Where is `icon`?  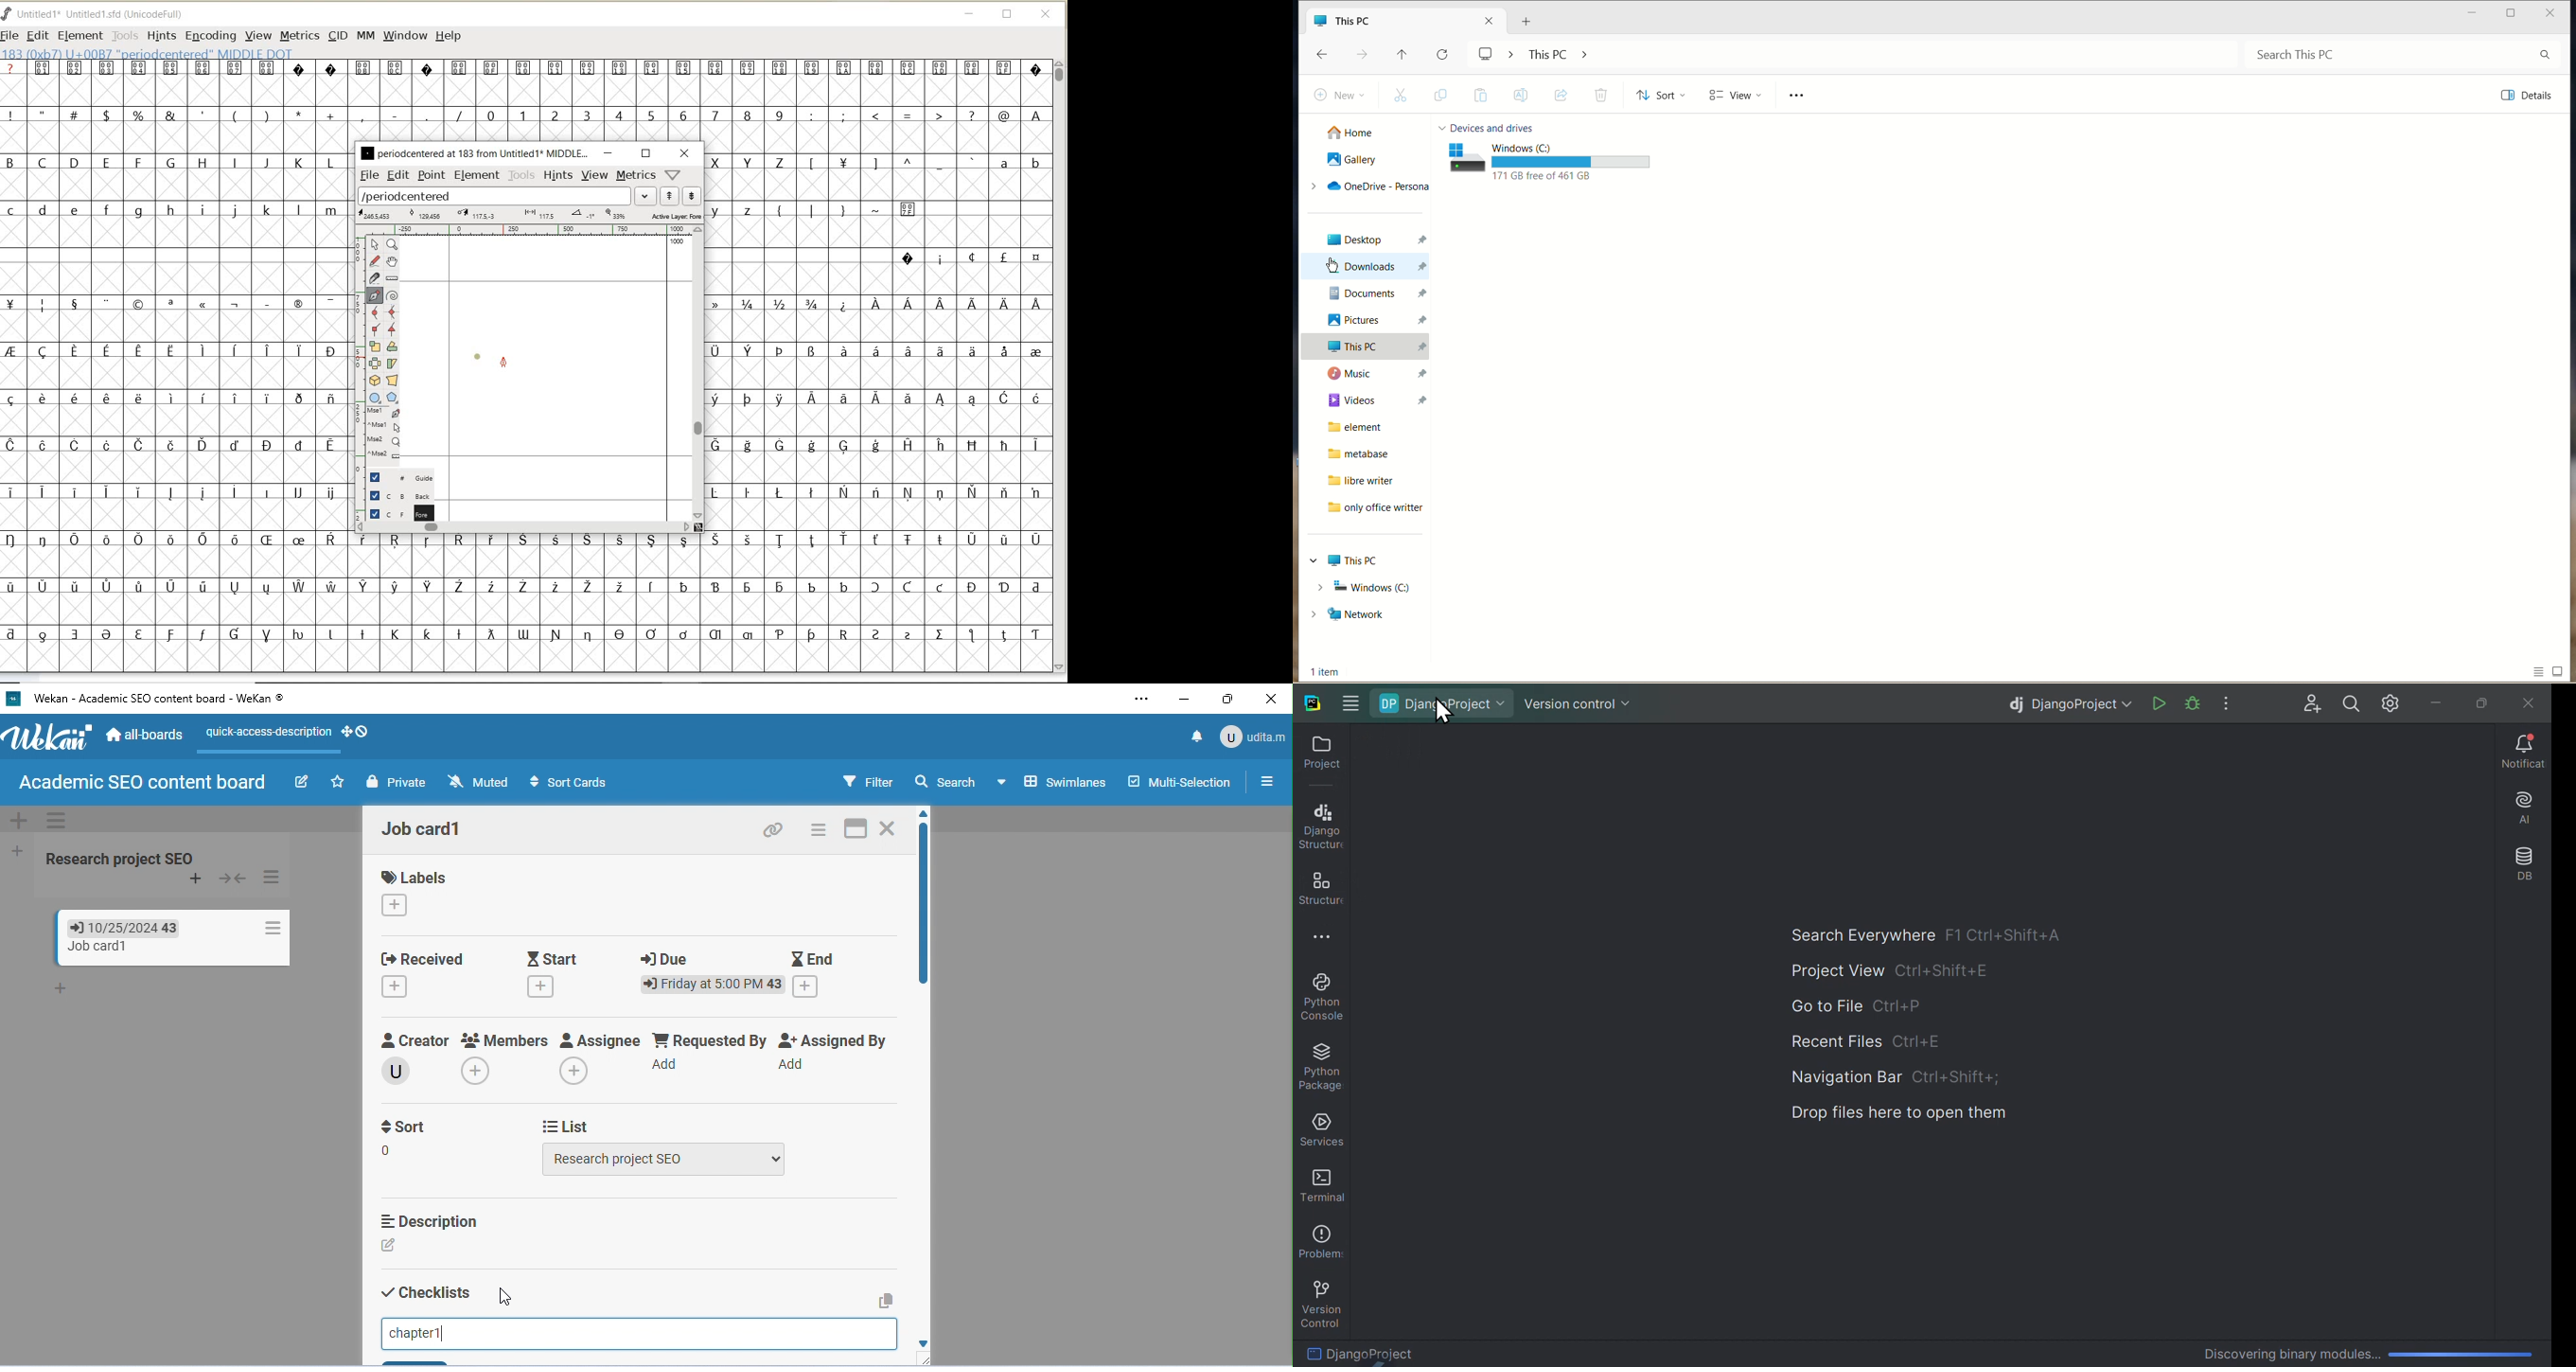 icon is located at coordinates (1321, 21).